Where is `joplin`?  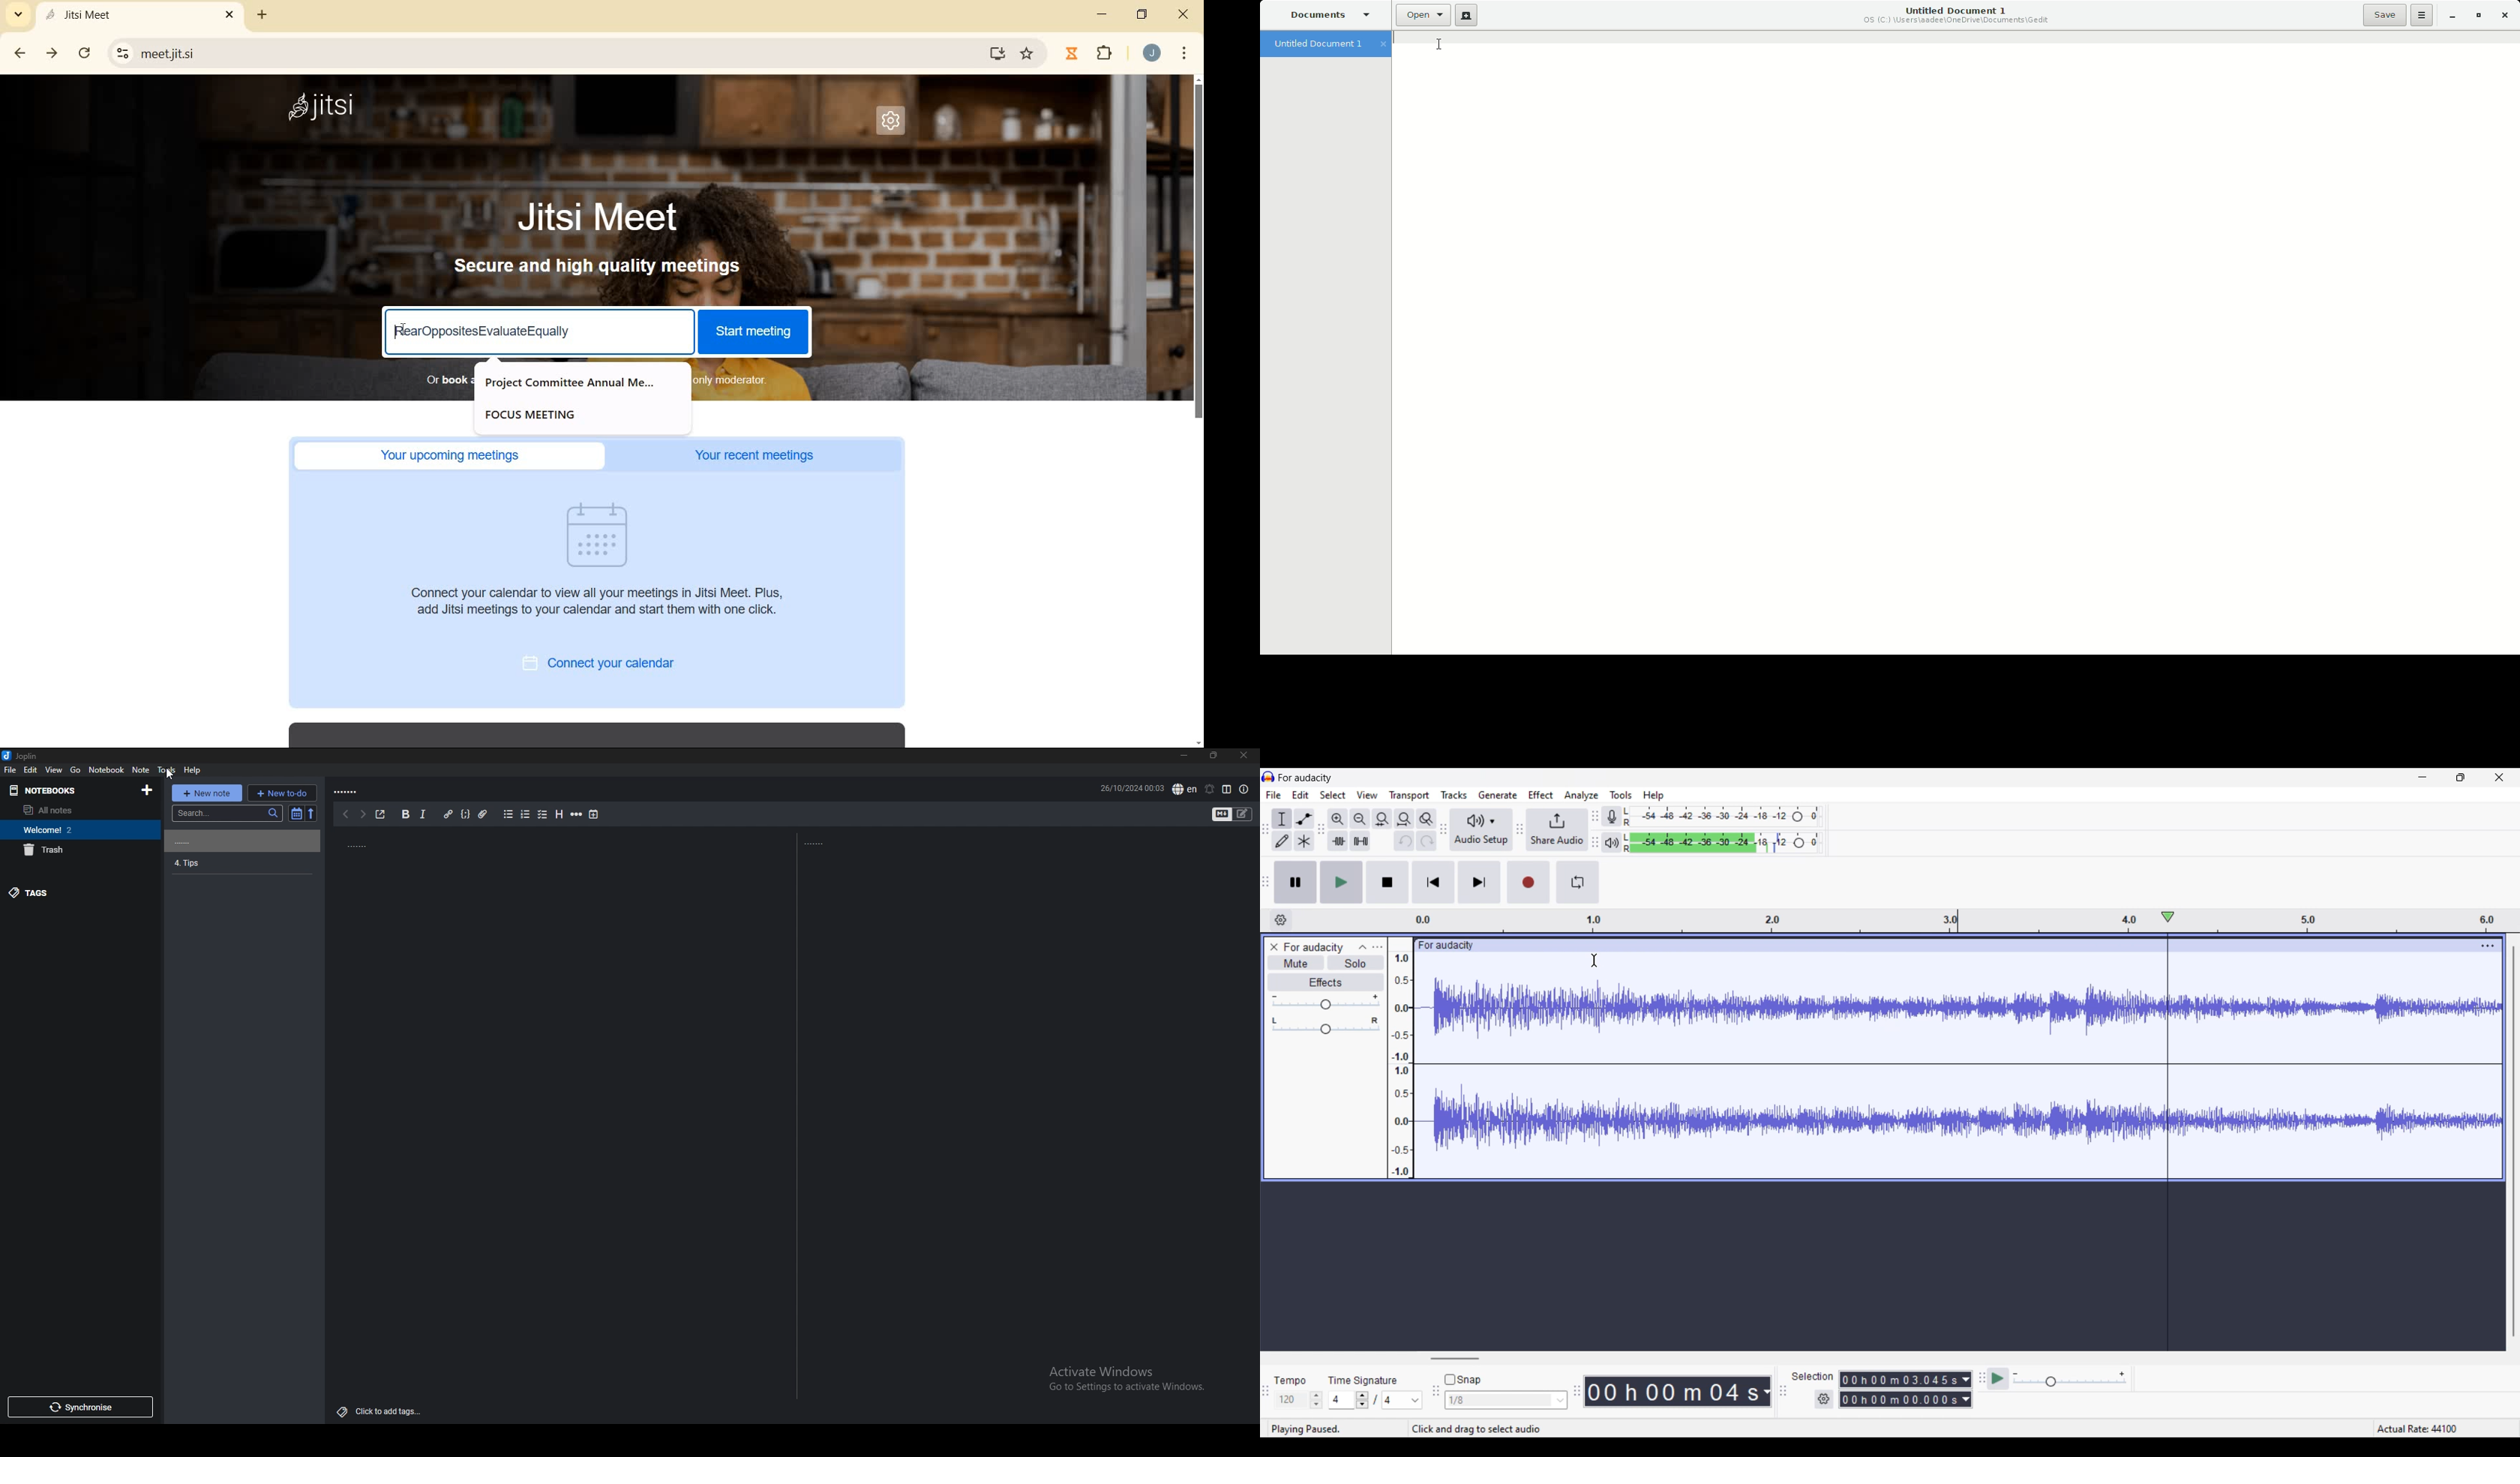 joplin is located at coordinates (21, 756).